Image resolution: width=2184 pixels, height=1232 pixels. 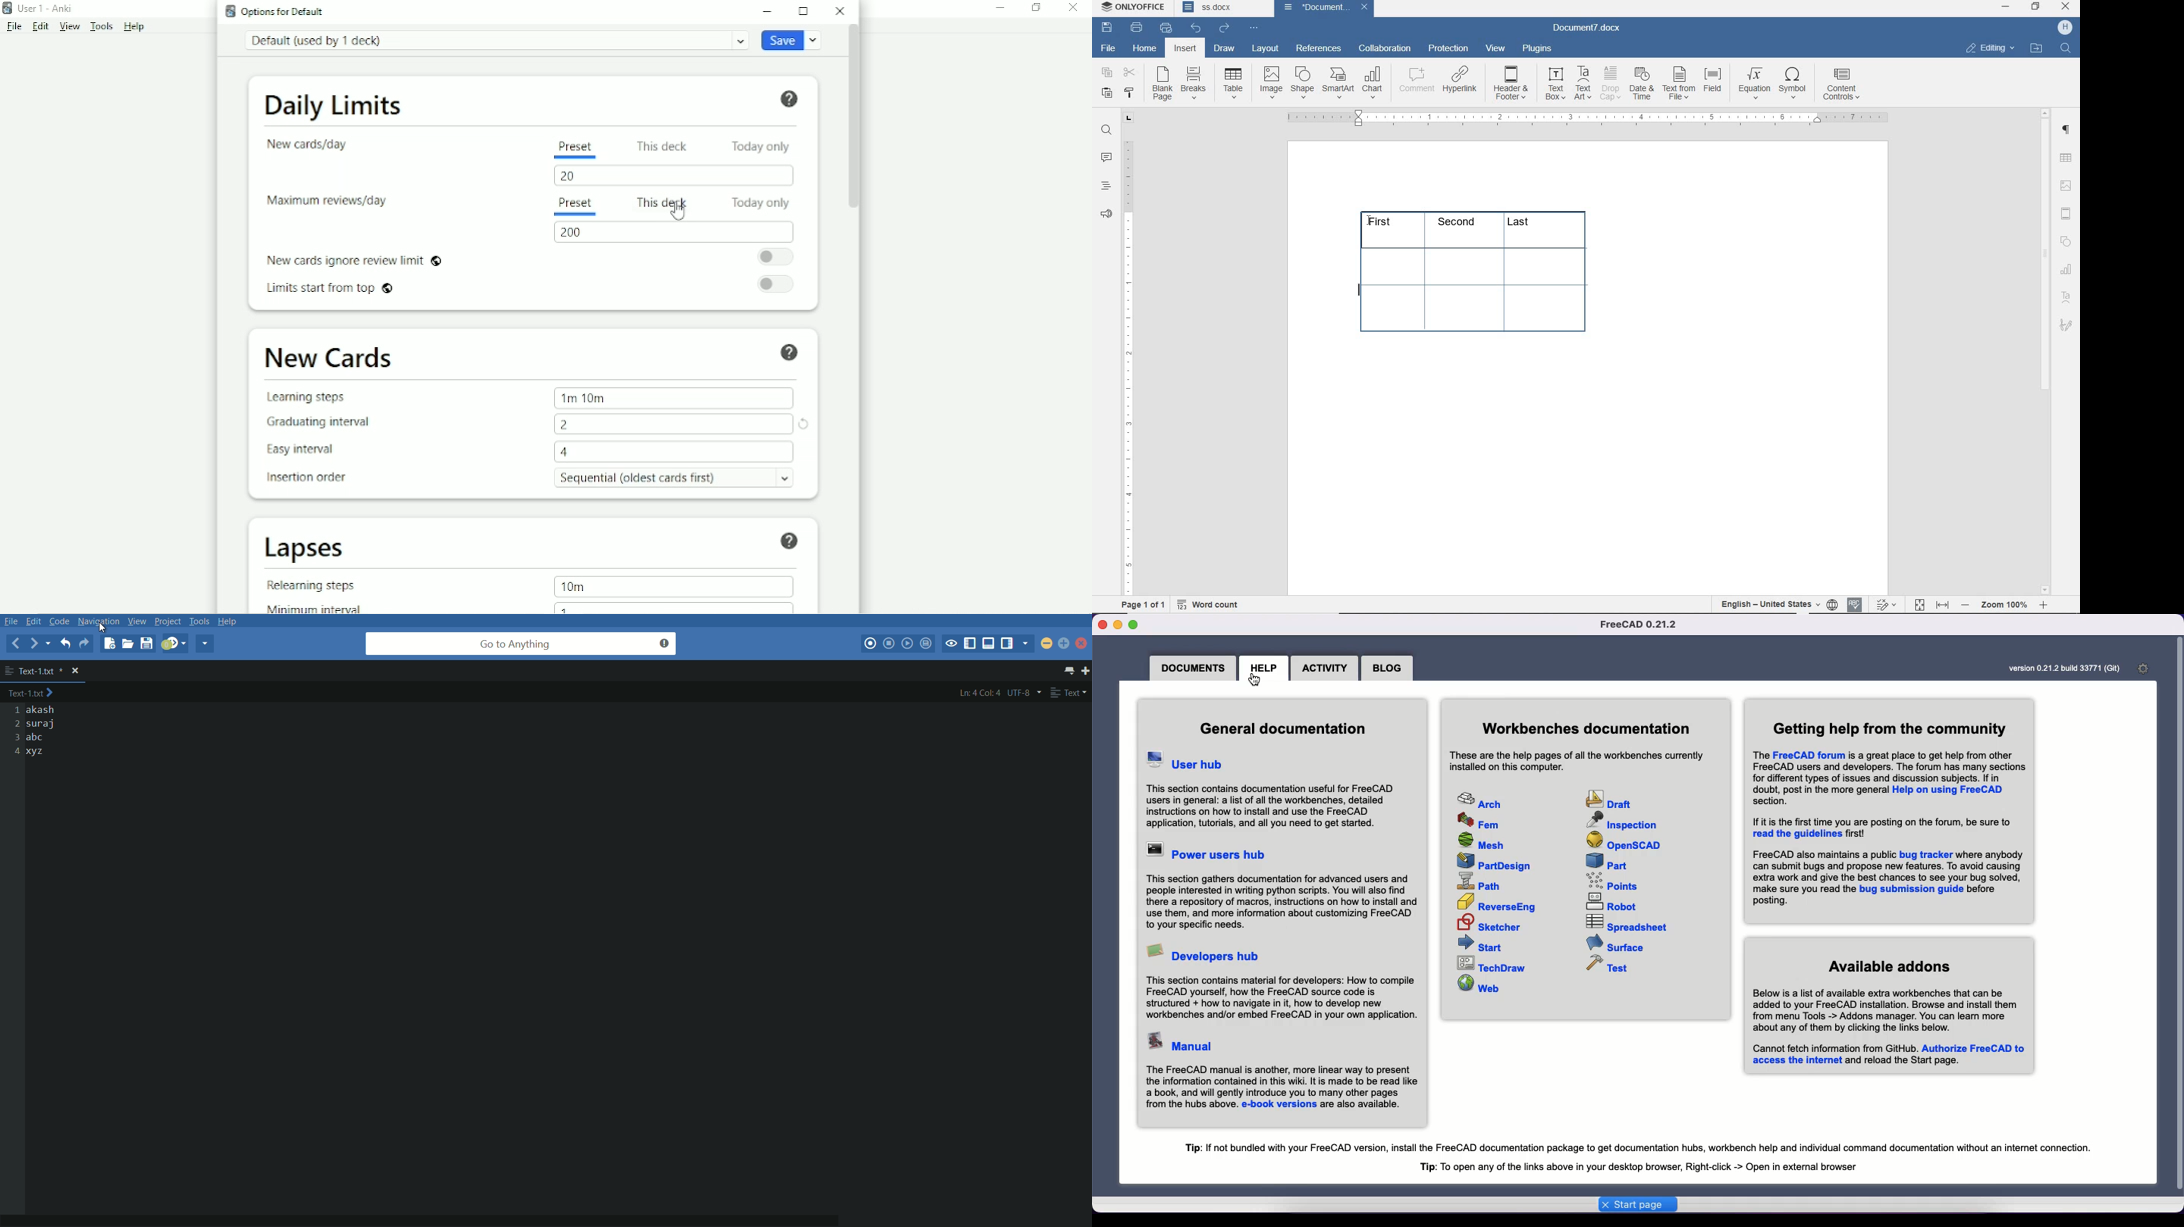 I want to click on Start, so click(x=1486, y=945).